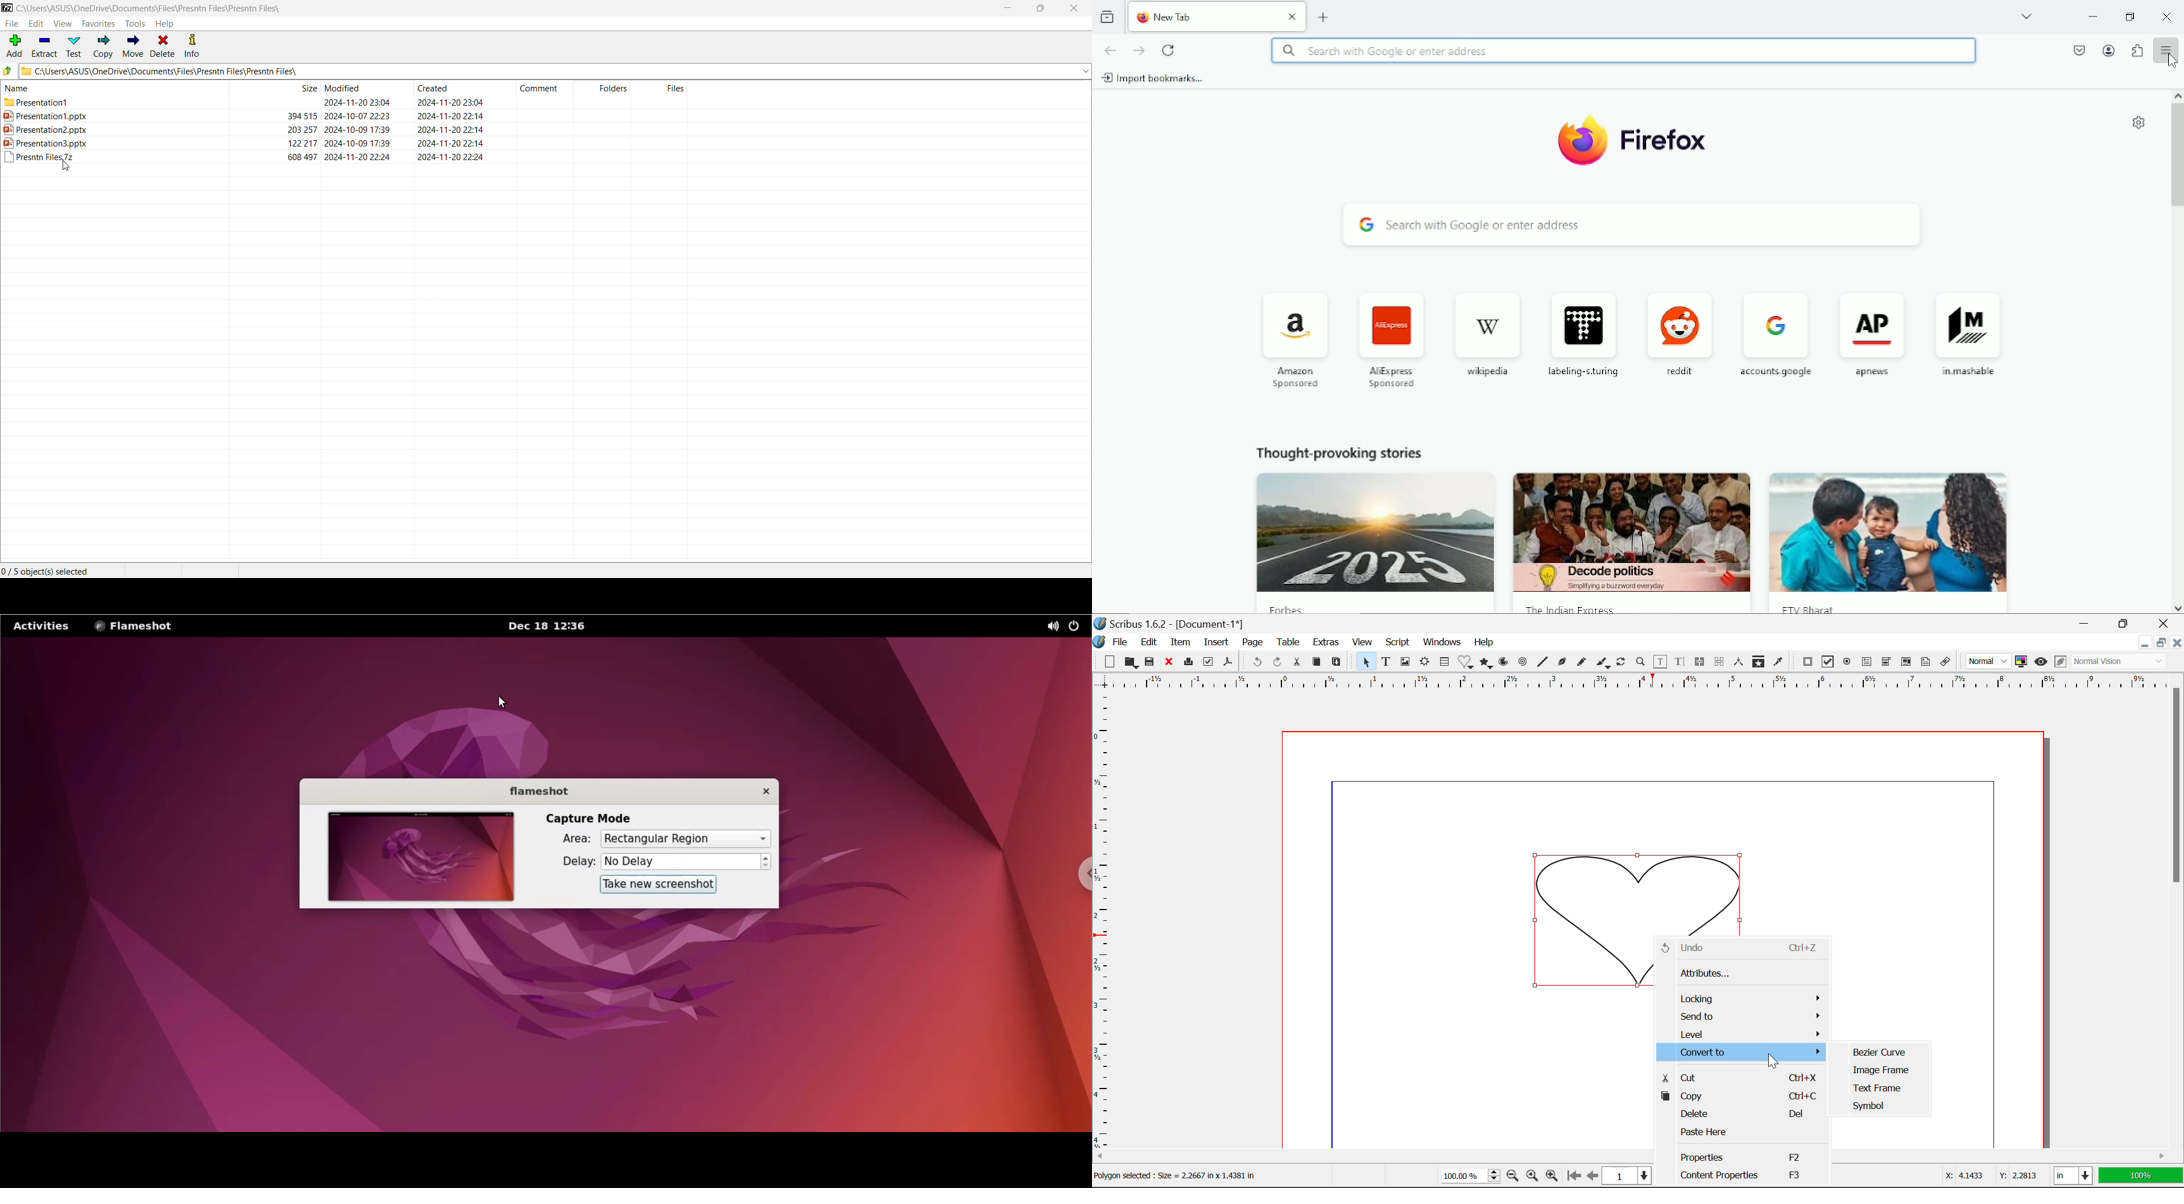  Describe the element at coordinates (1299, 661) in the screenshot. I see `Cut` at that location.